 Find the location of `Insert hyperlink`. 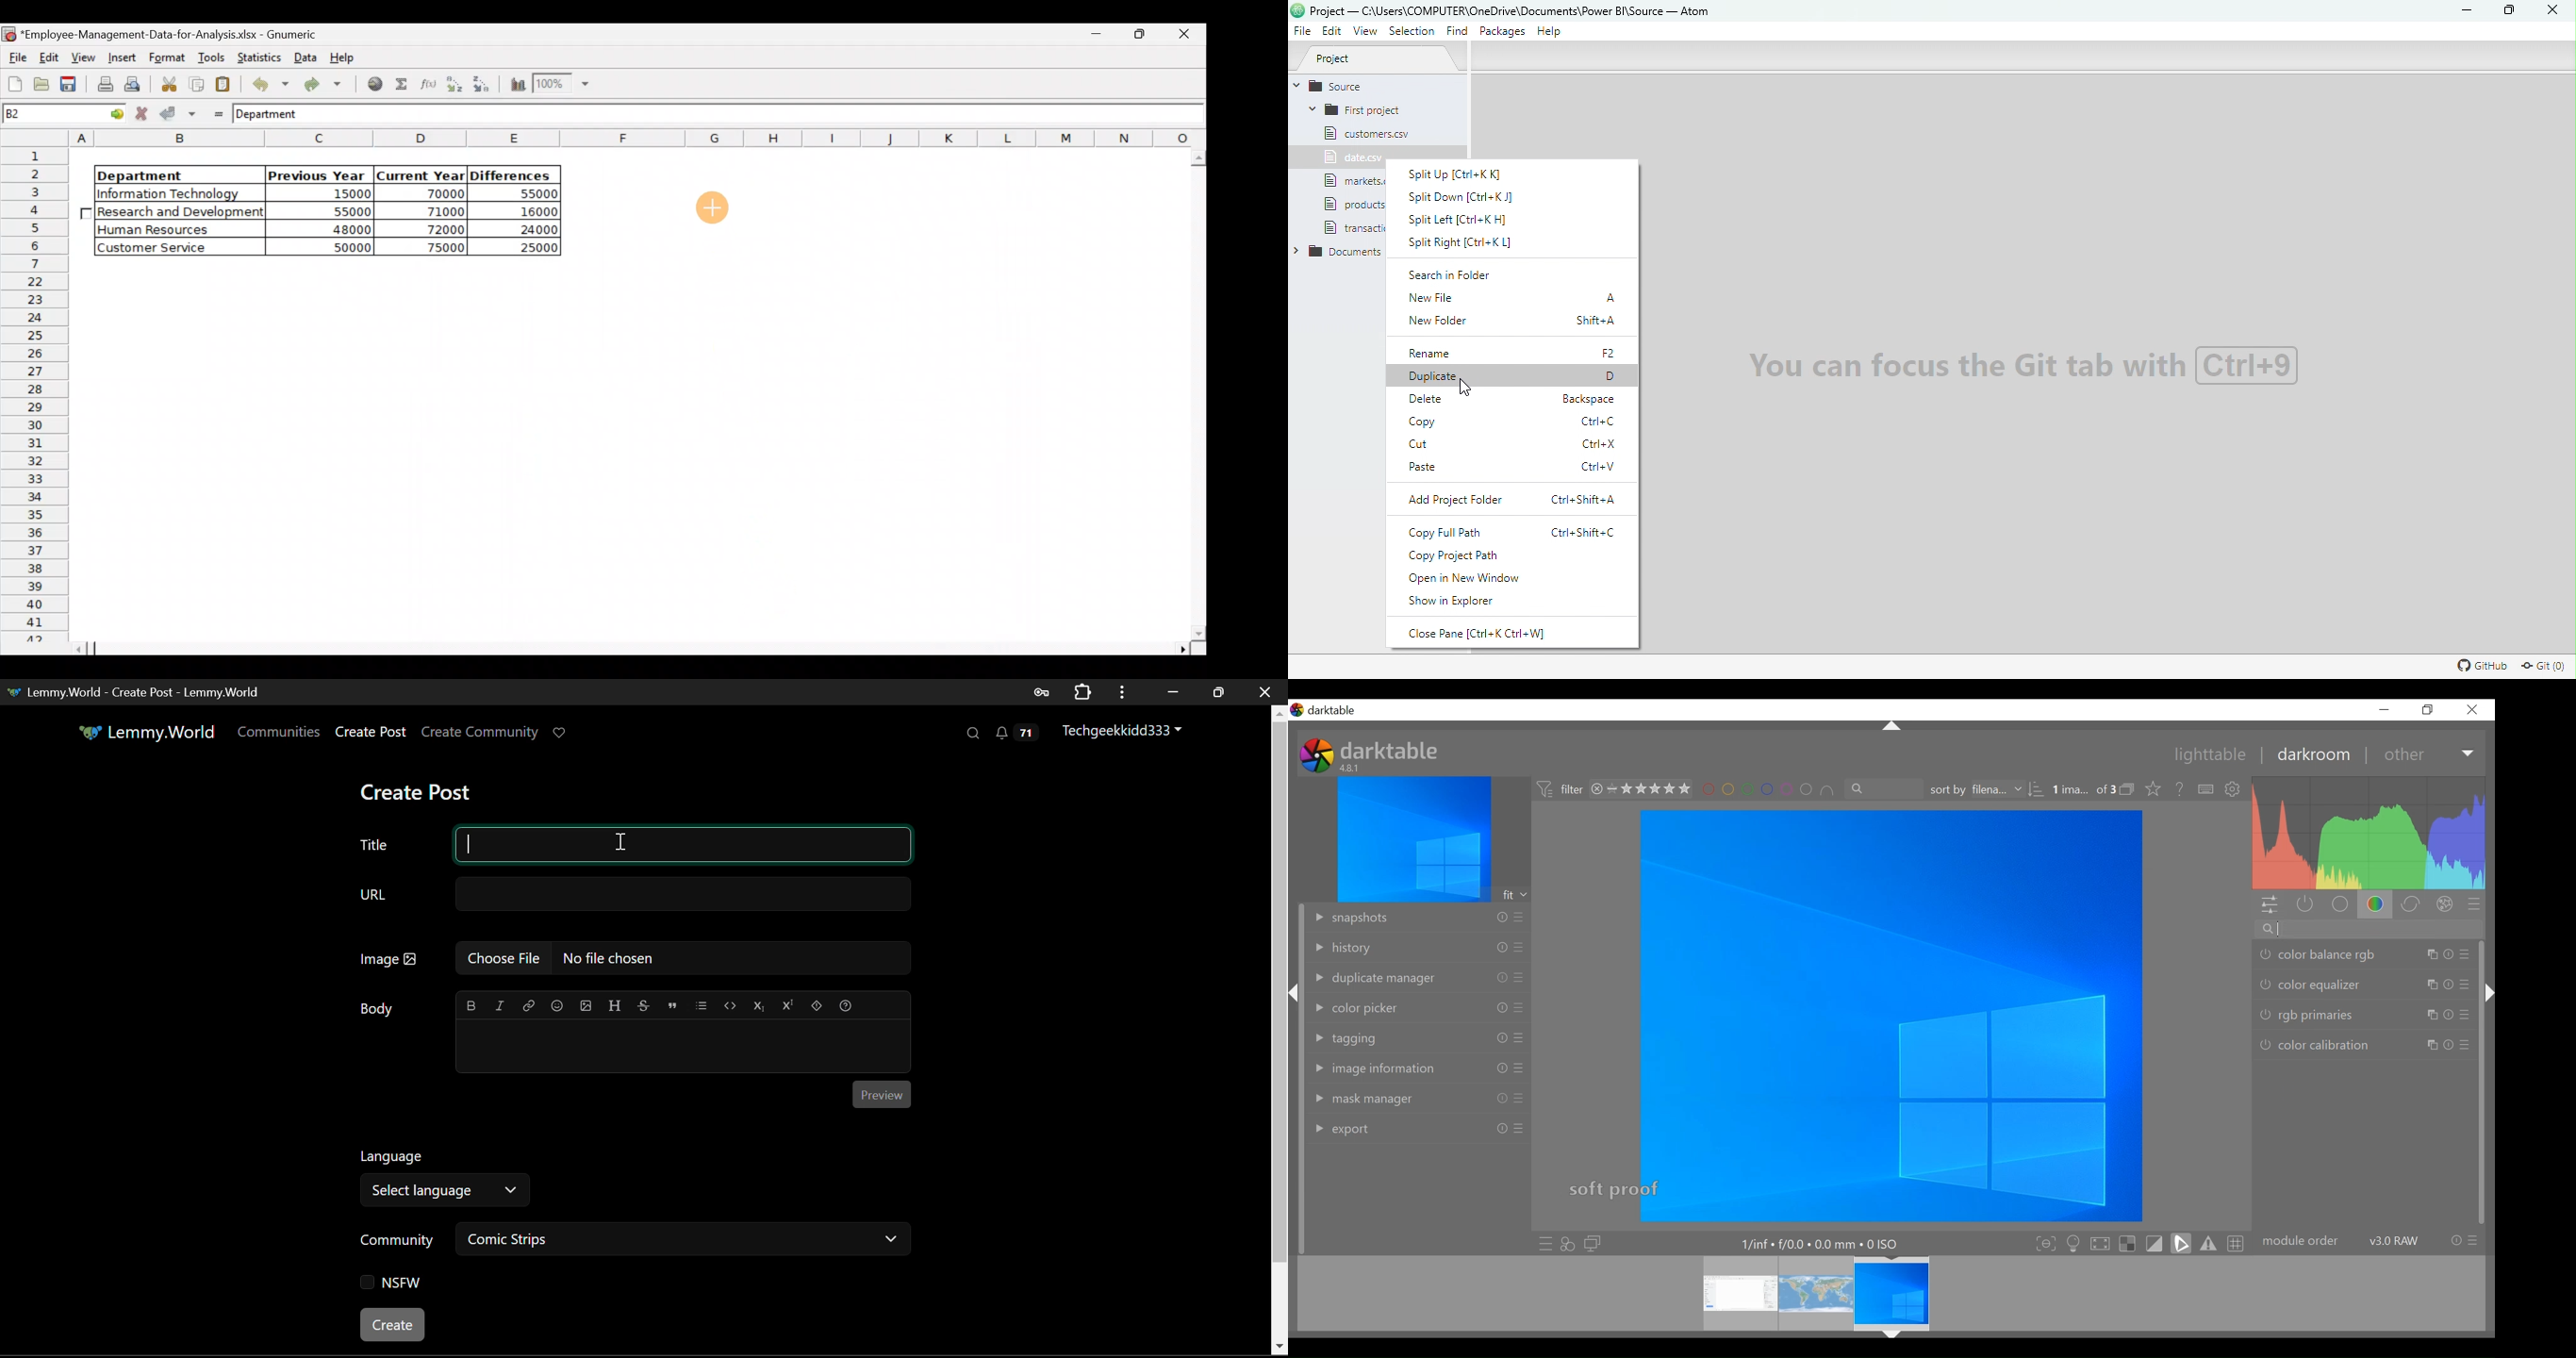

Insert hyperlink is located at coordinates (376, 84).